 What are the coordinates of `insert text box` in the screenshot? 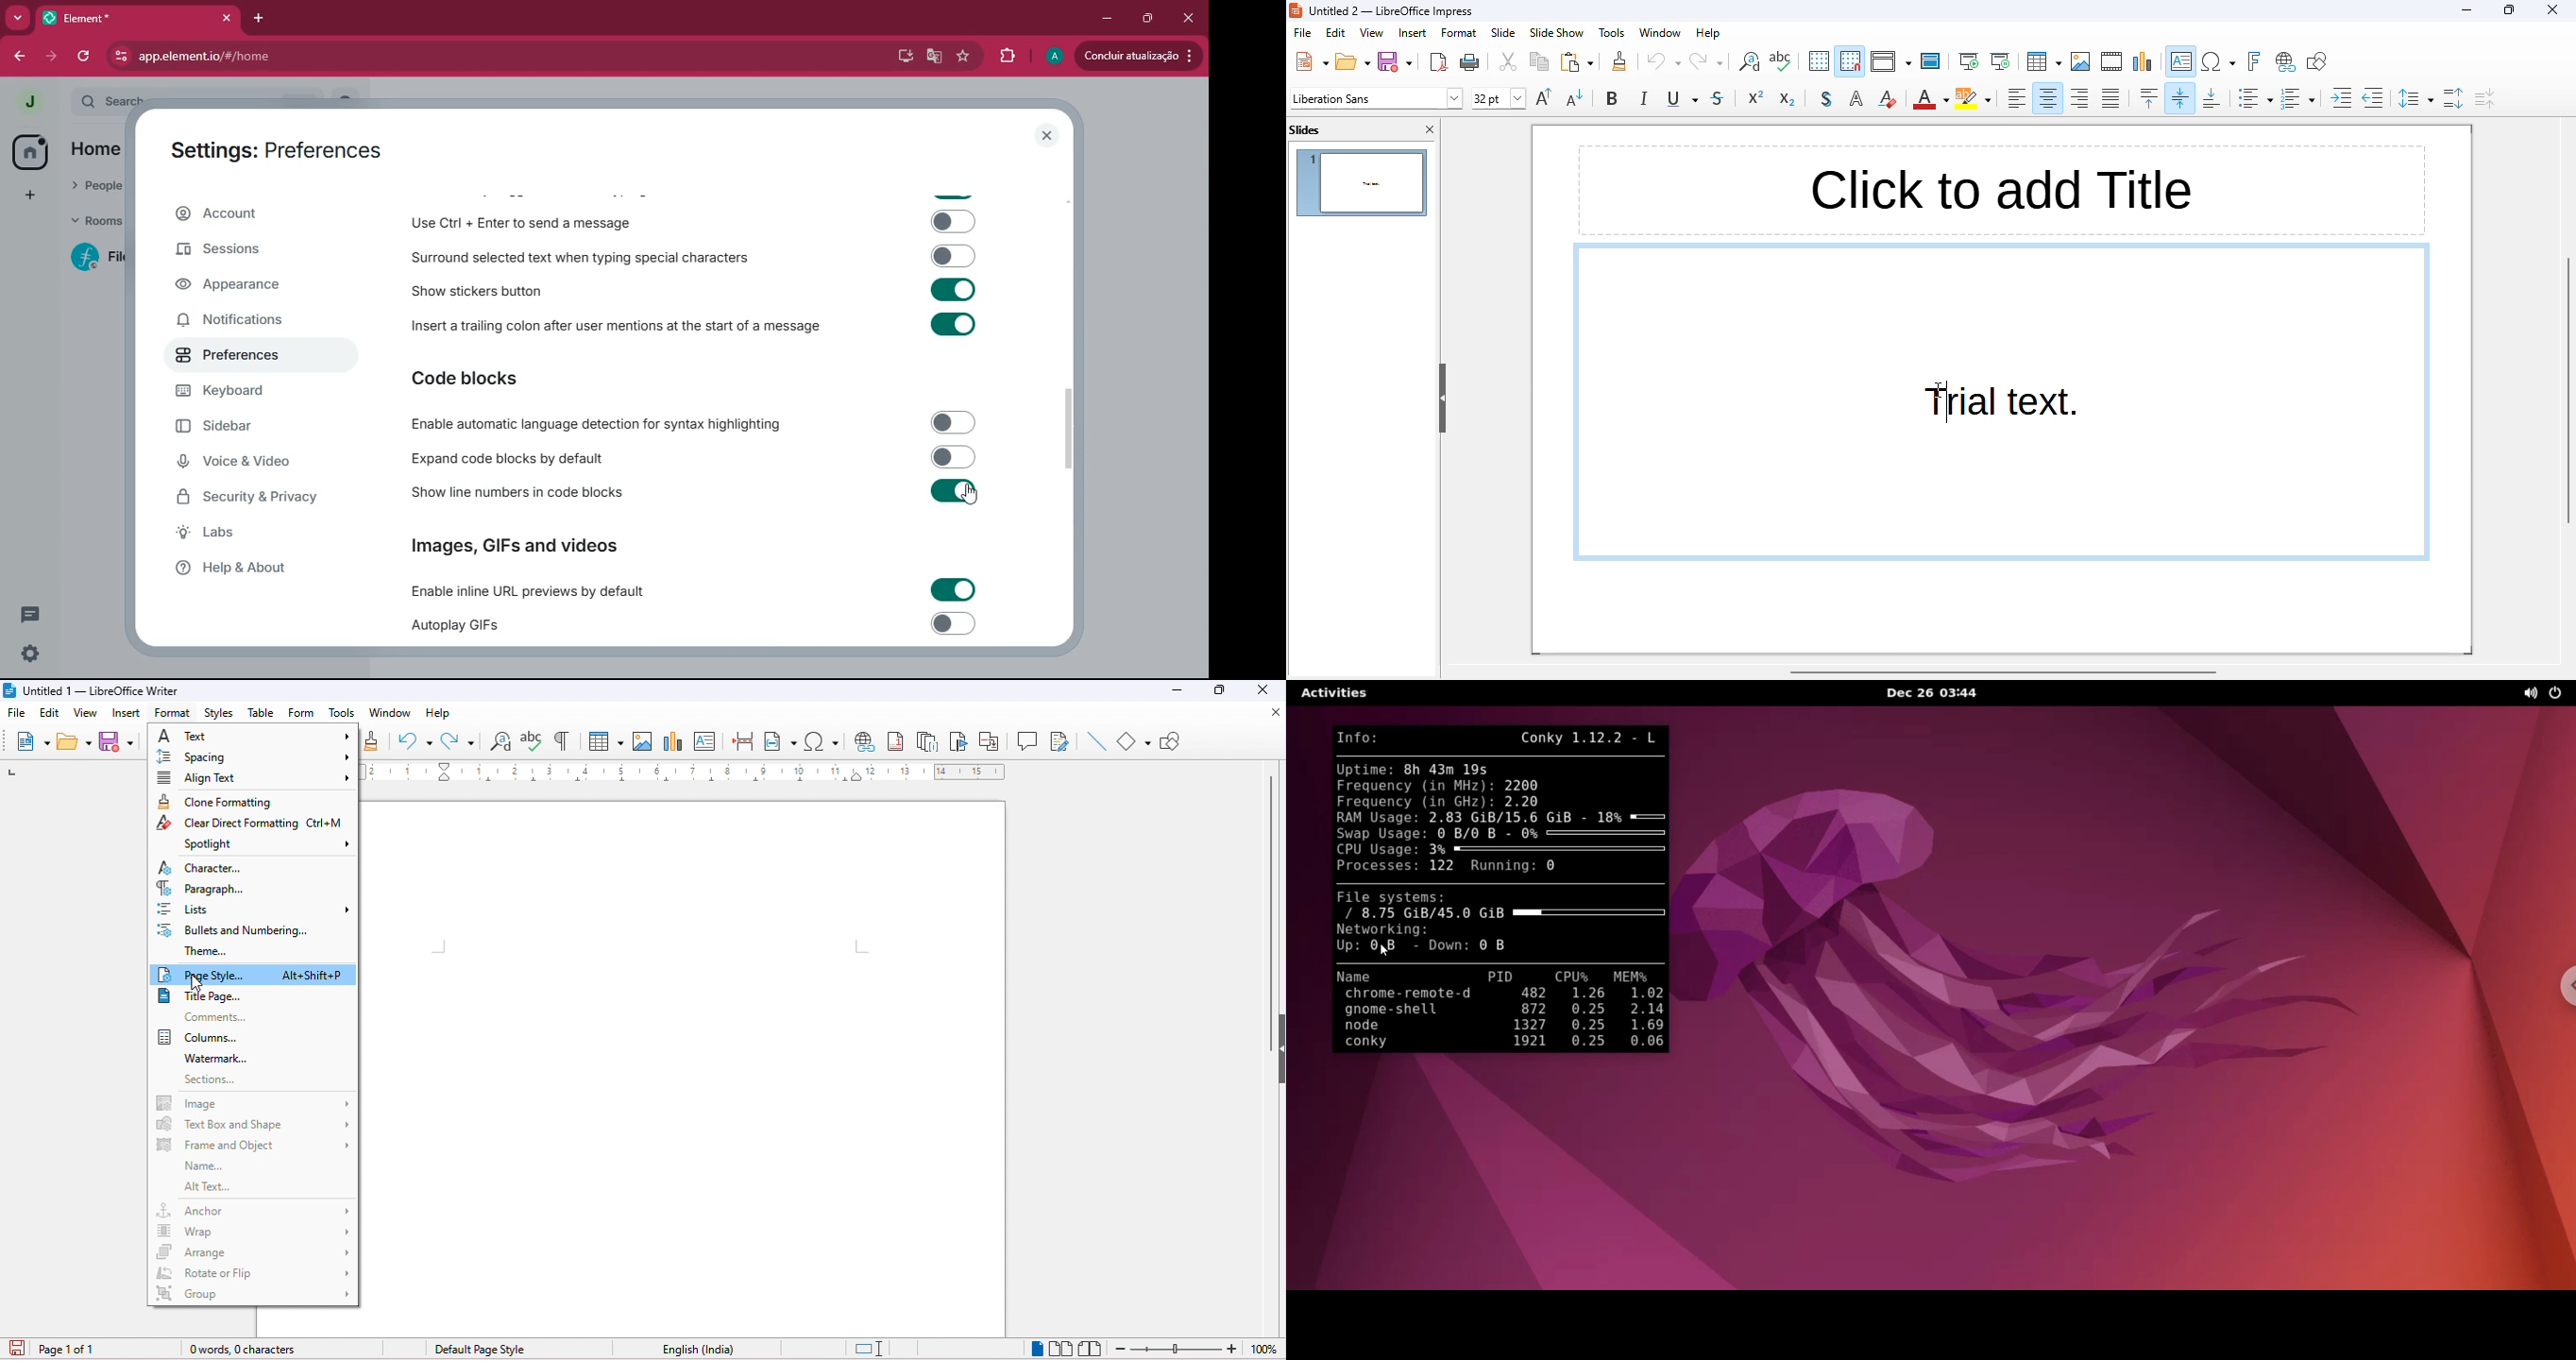 It's located at (2182, 61).